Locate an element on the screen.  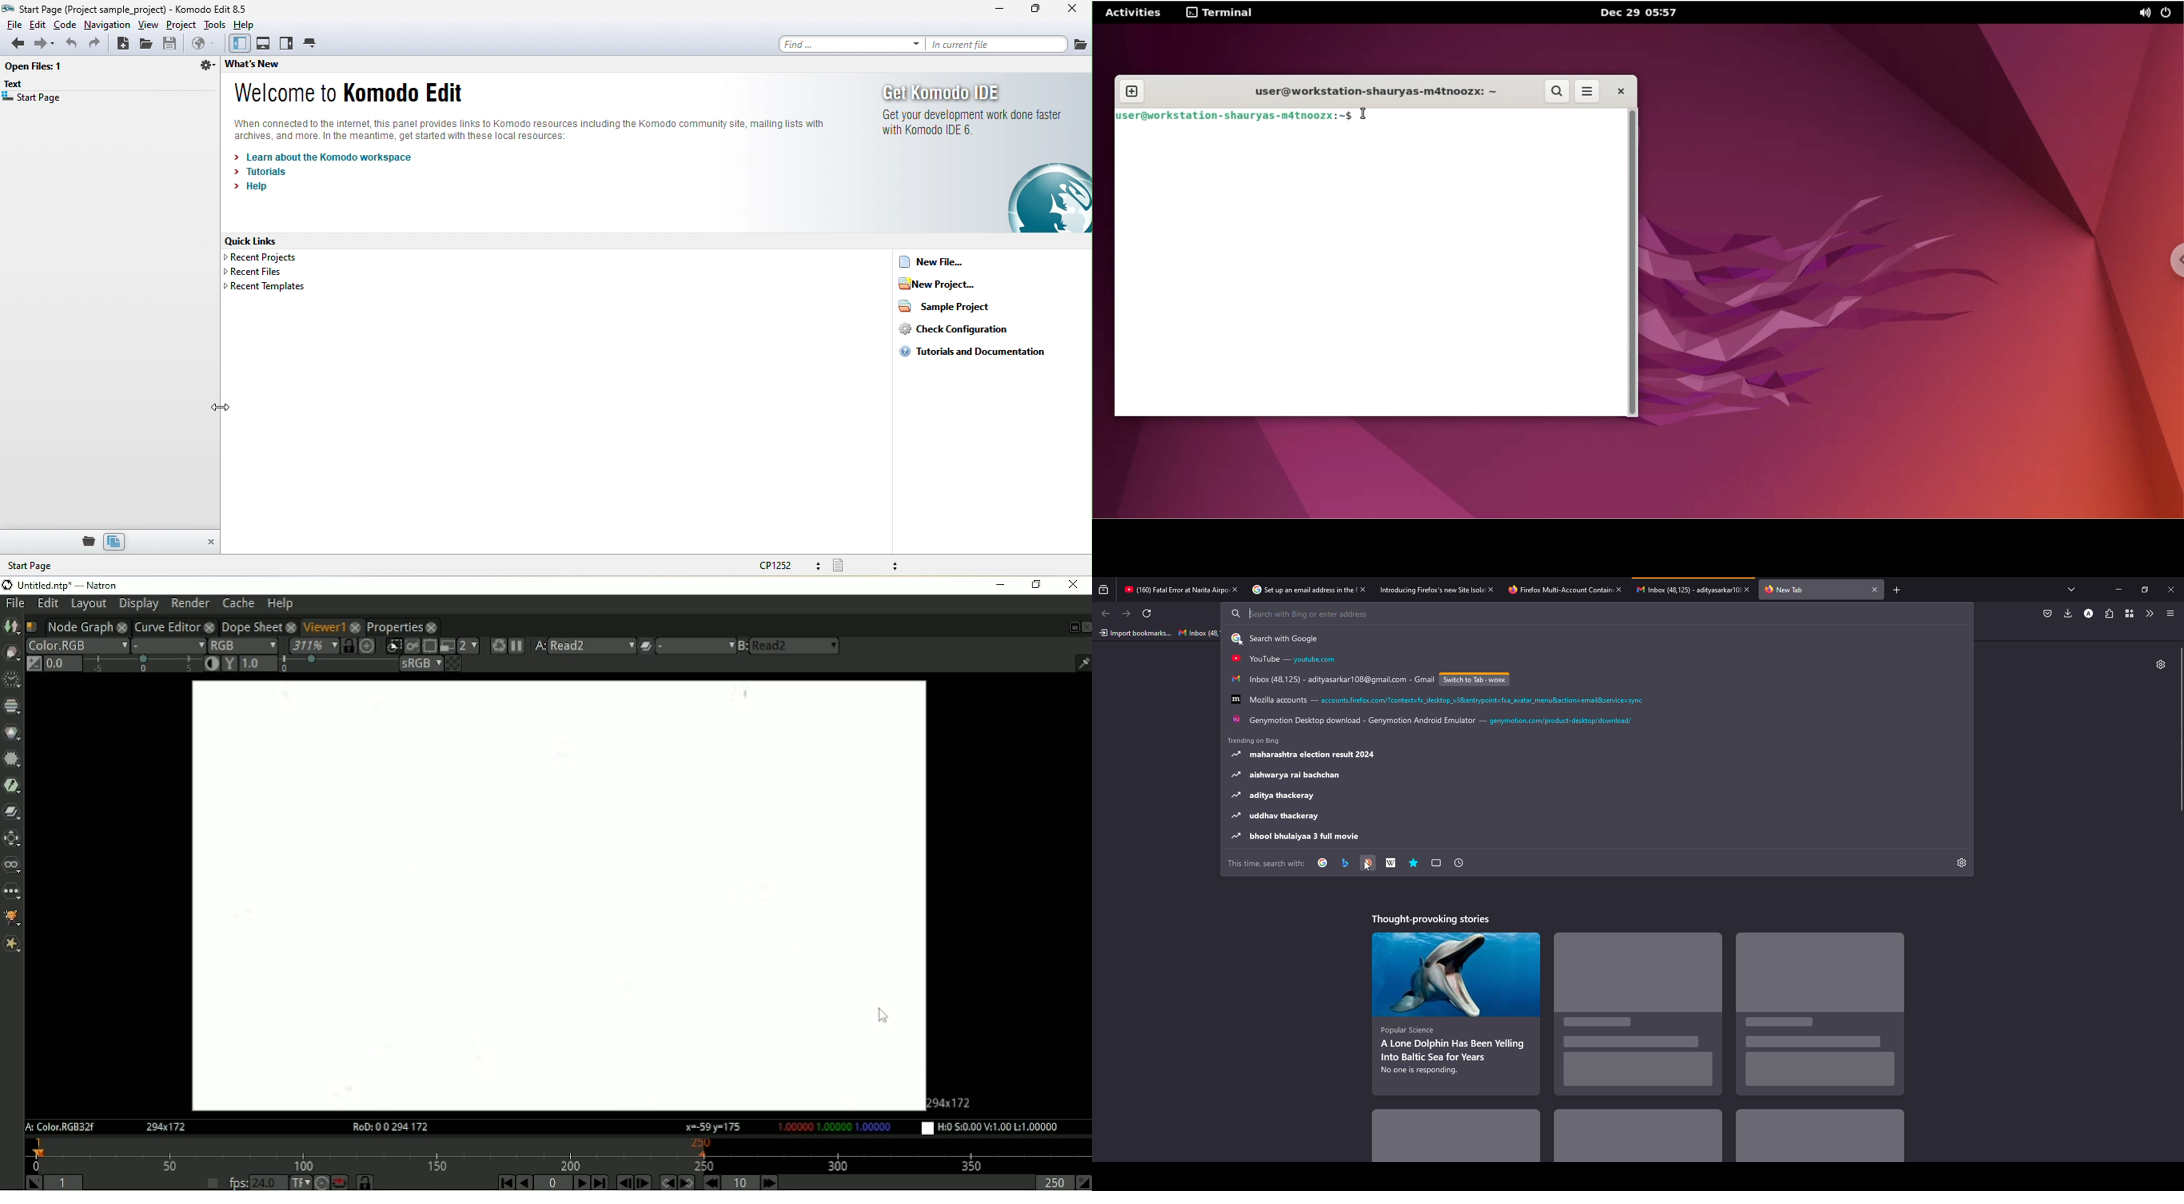
wiki is located at coordinates (1391, 863).